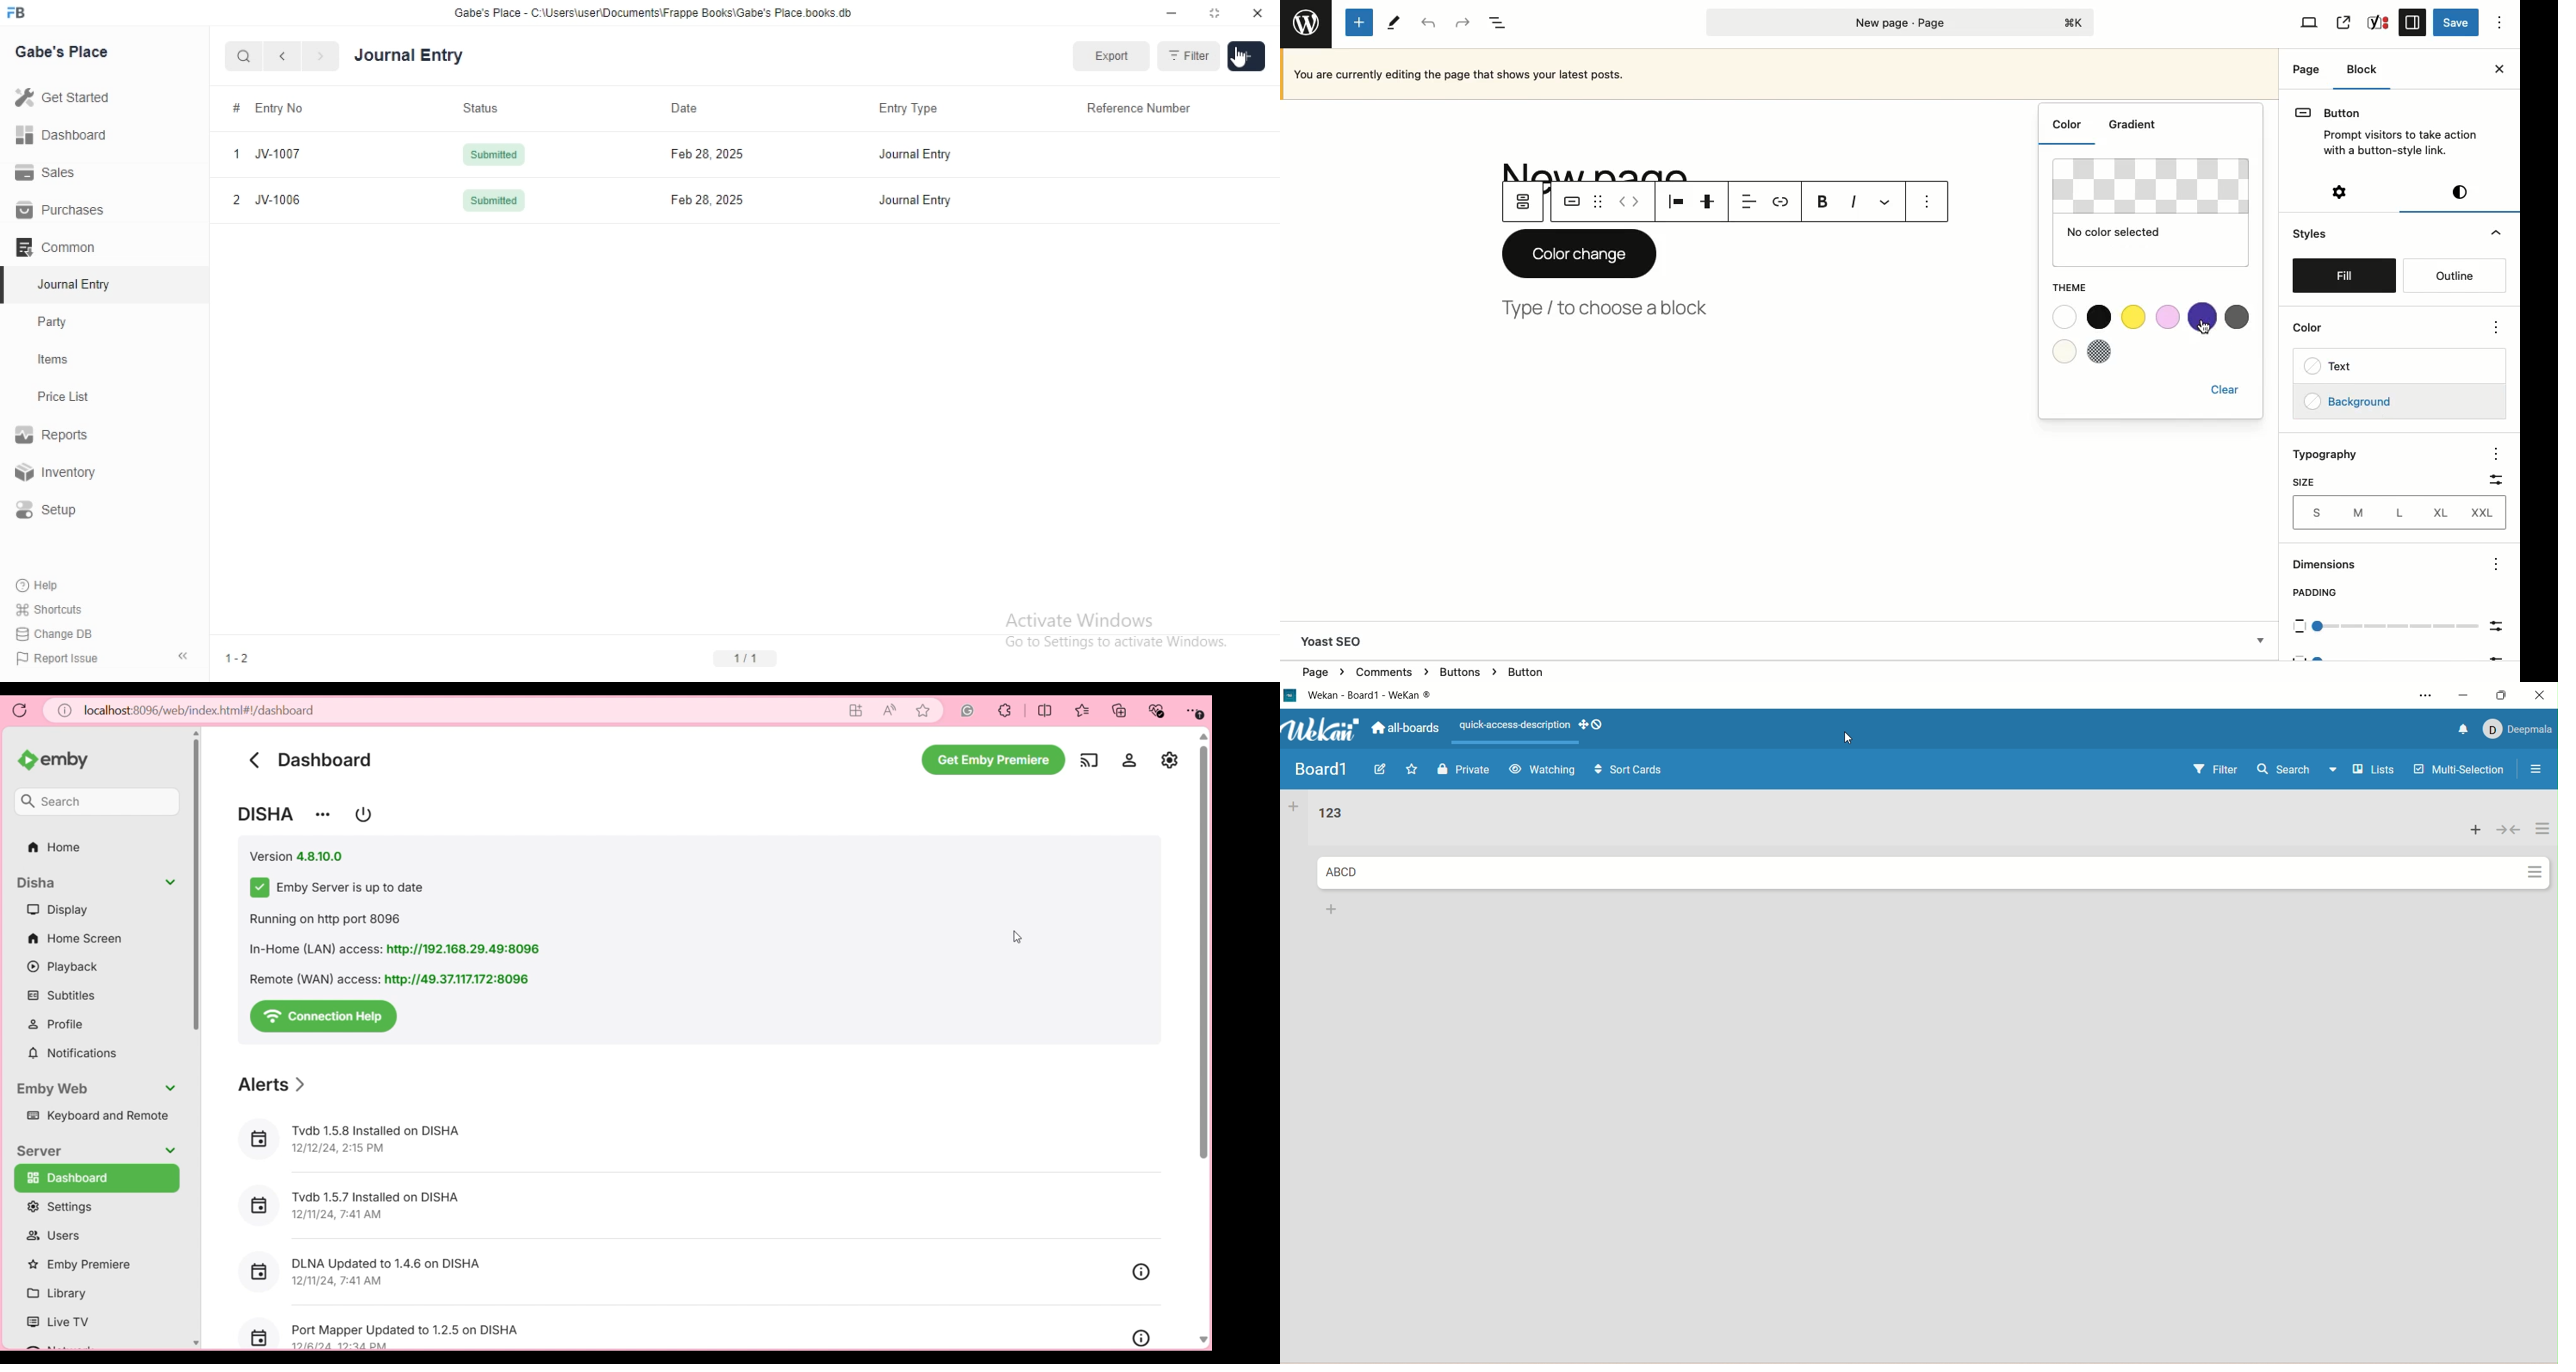  Describe the element at coordinates (1590, 726) in the screenshot. I see `show-desktop-drag-handles` at that location.